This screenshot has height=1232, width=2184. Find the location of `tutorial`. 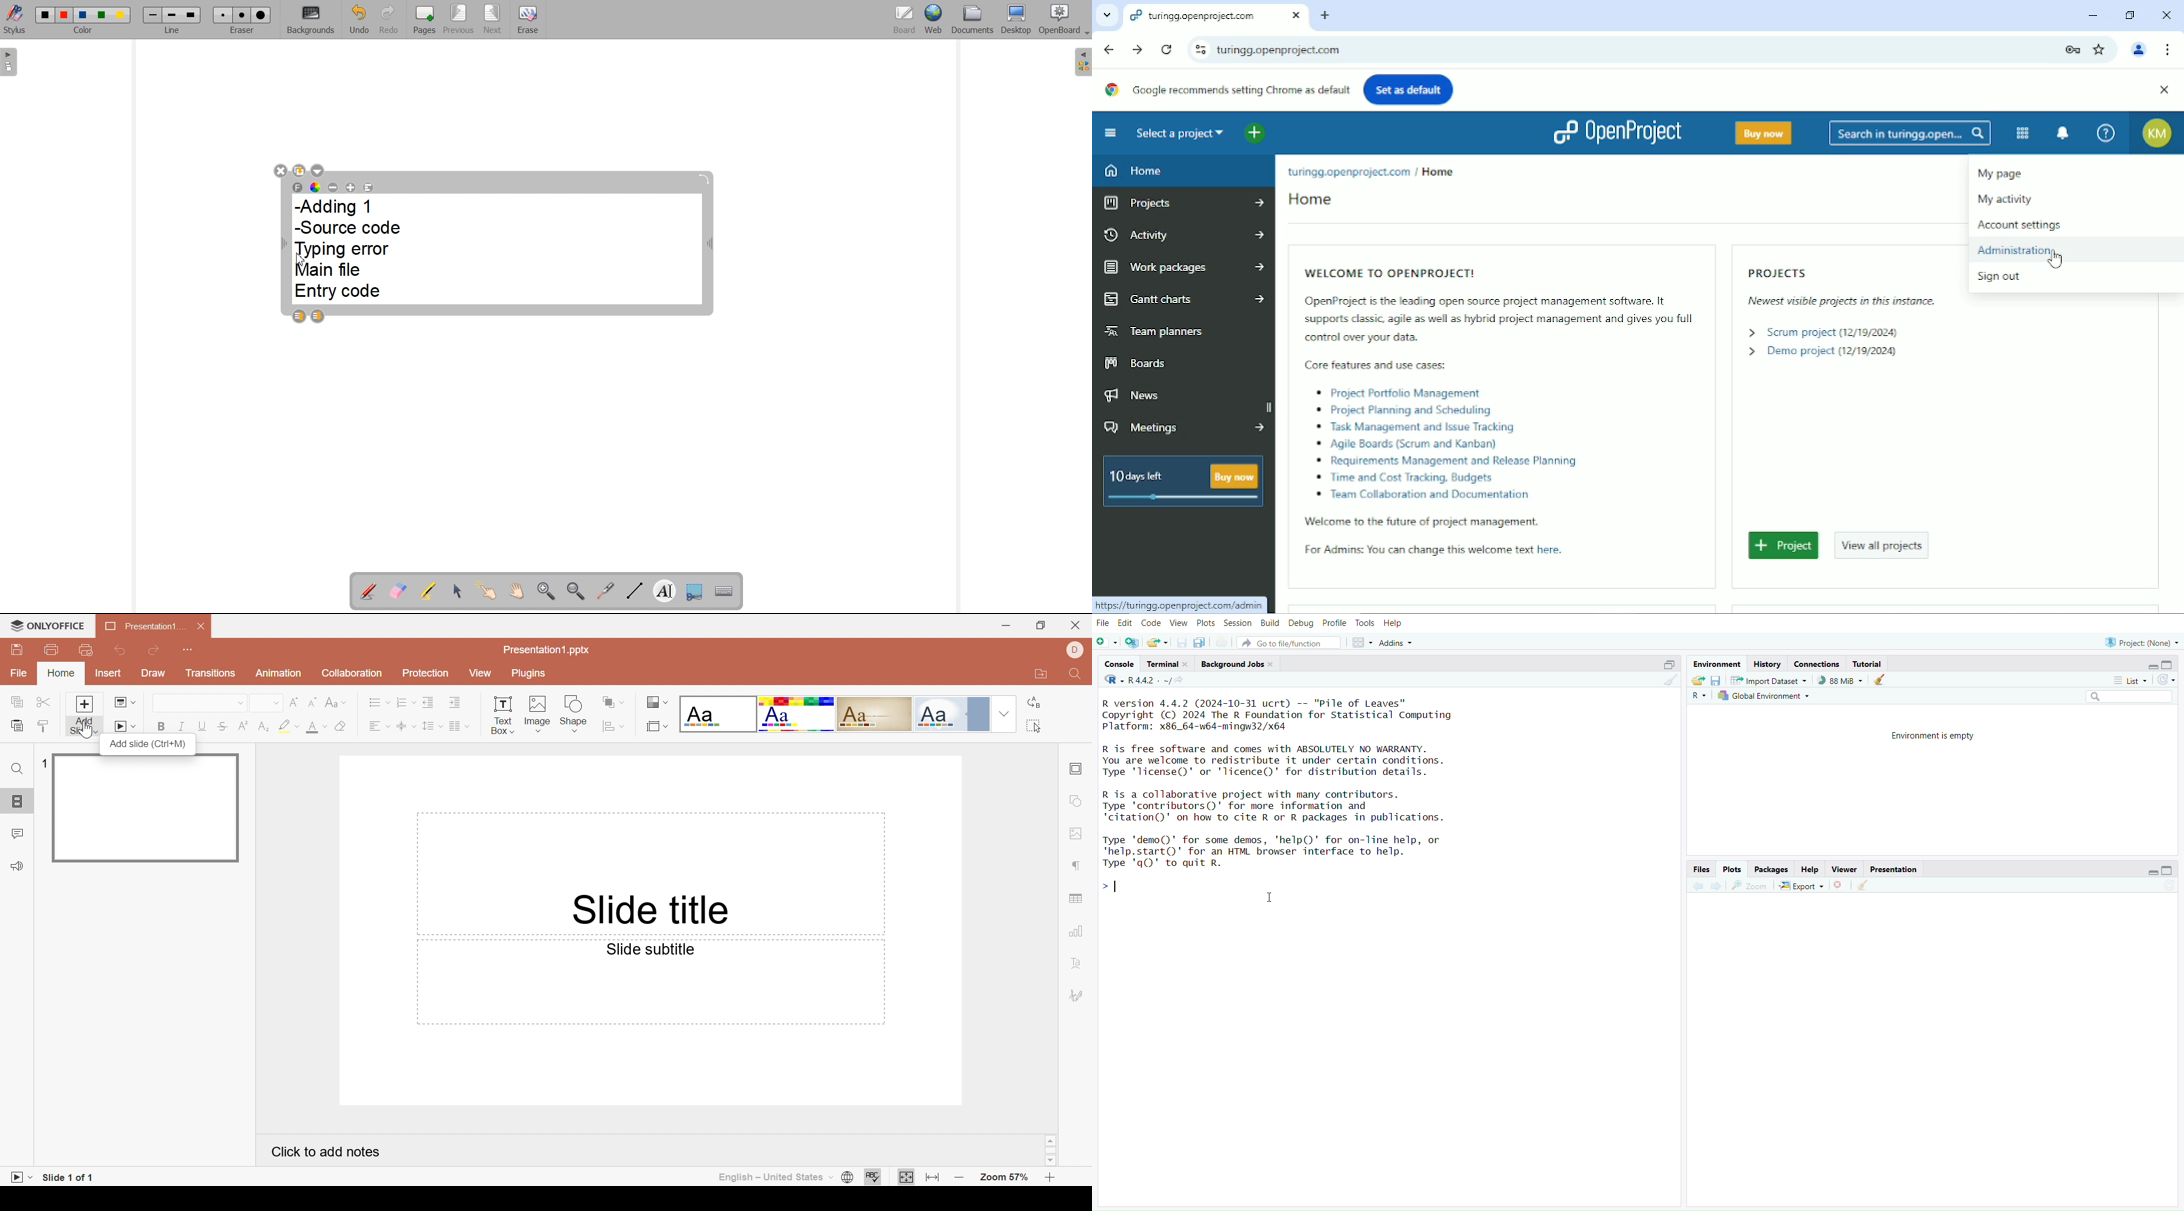

tutorial is located at coordinates (1869, 663).